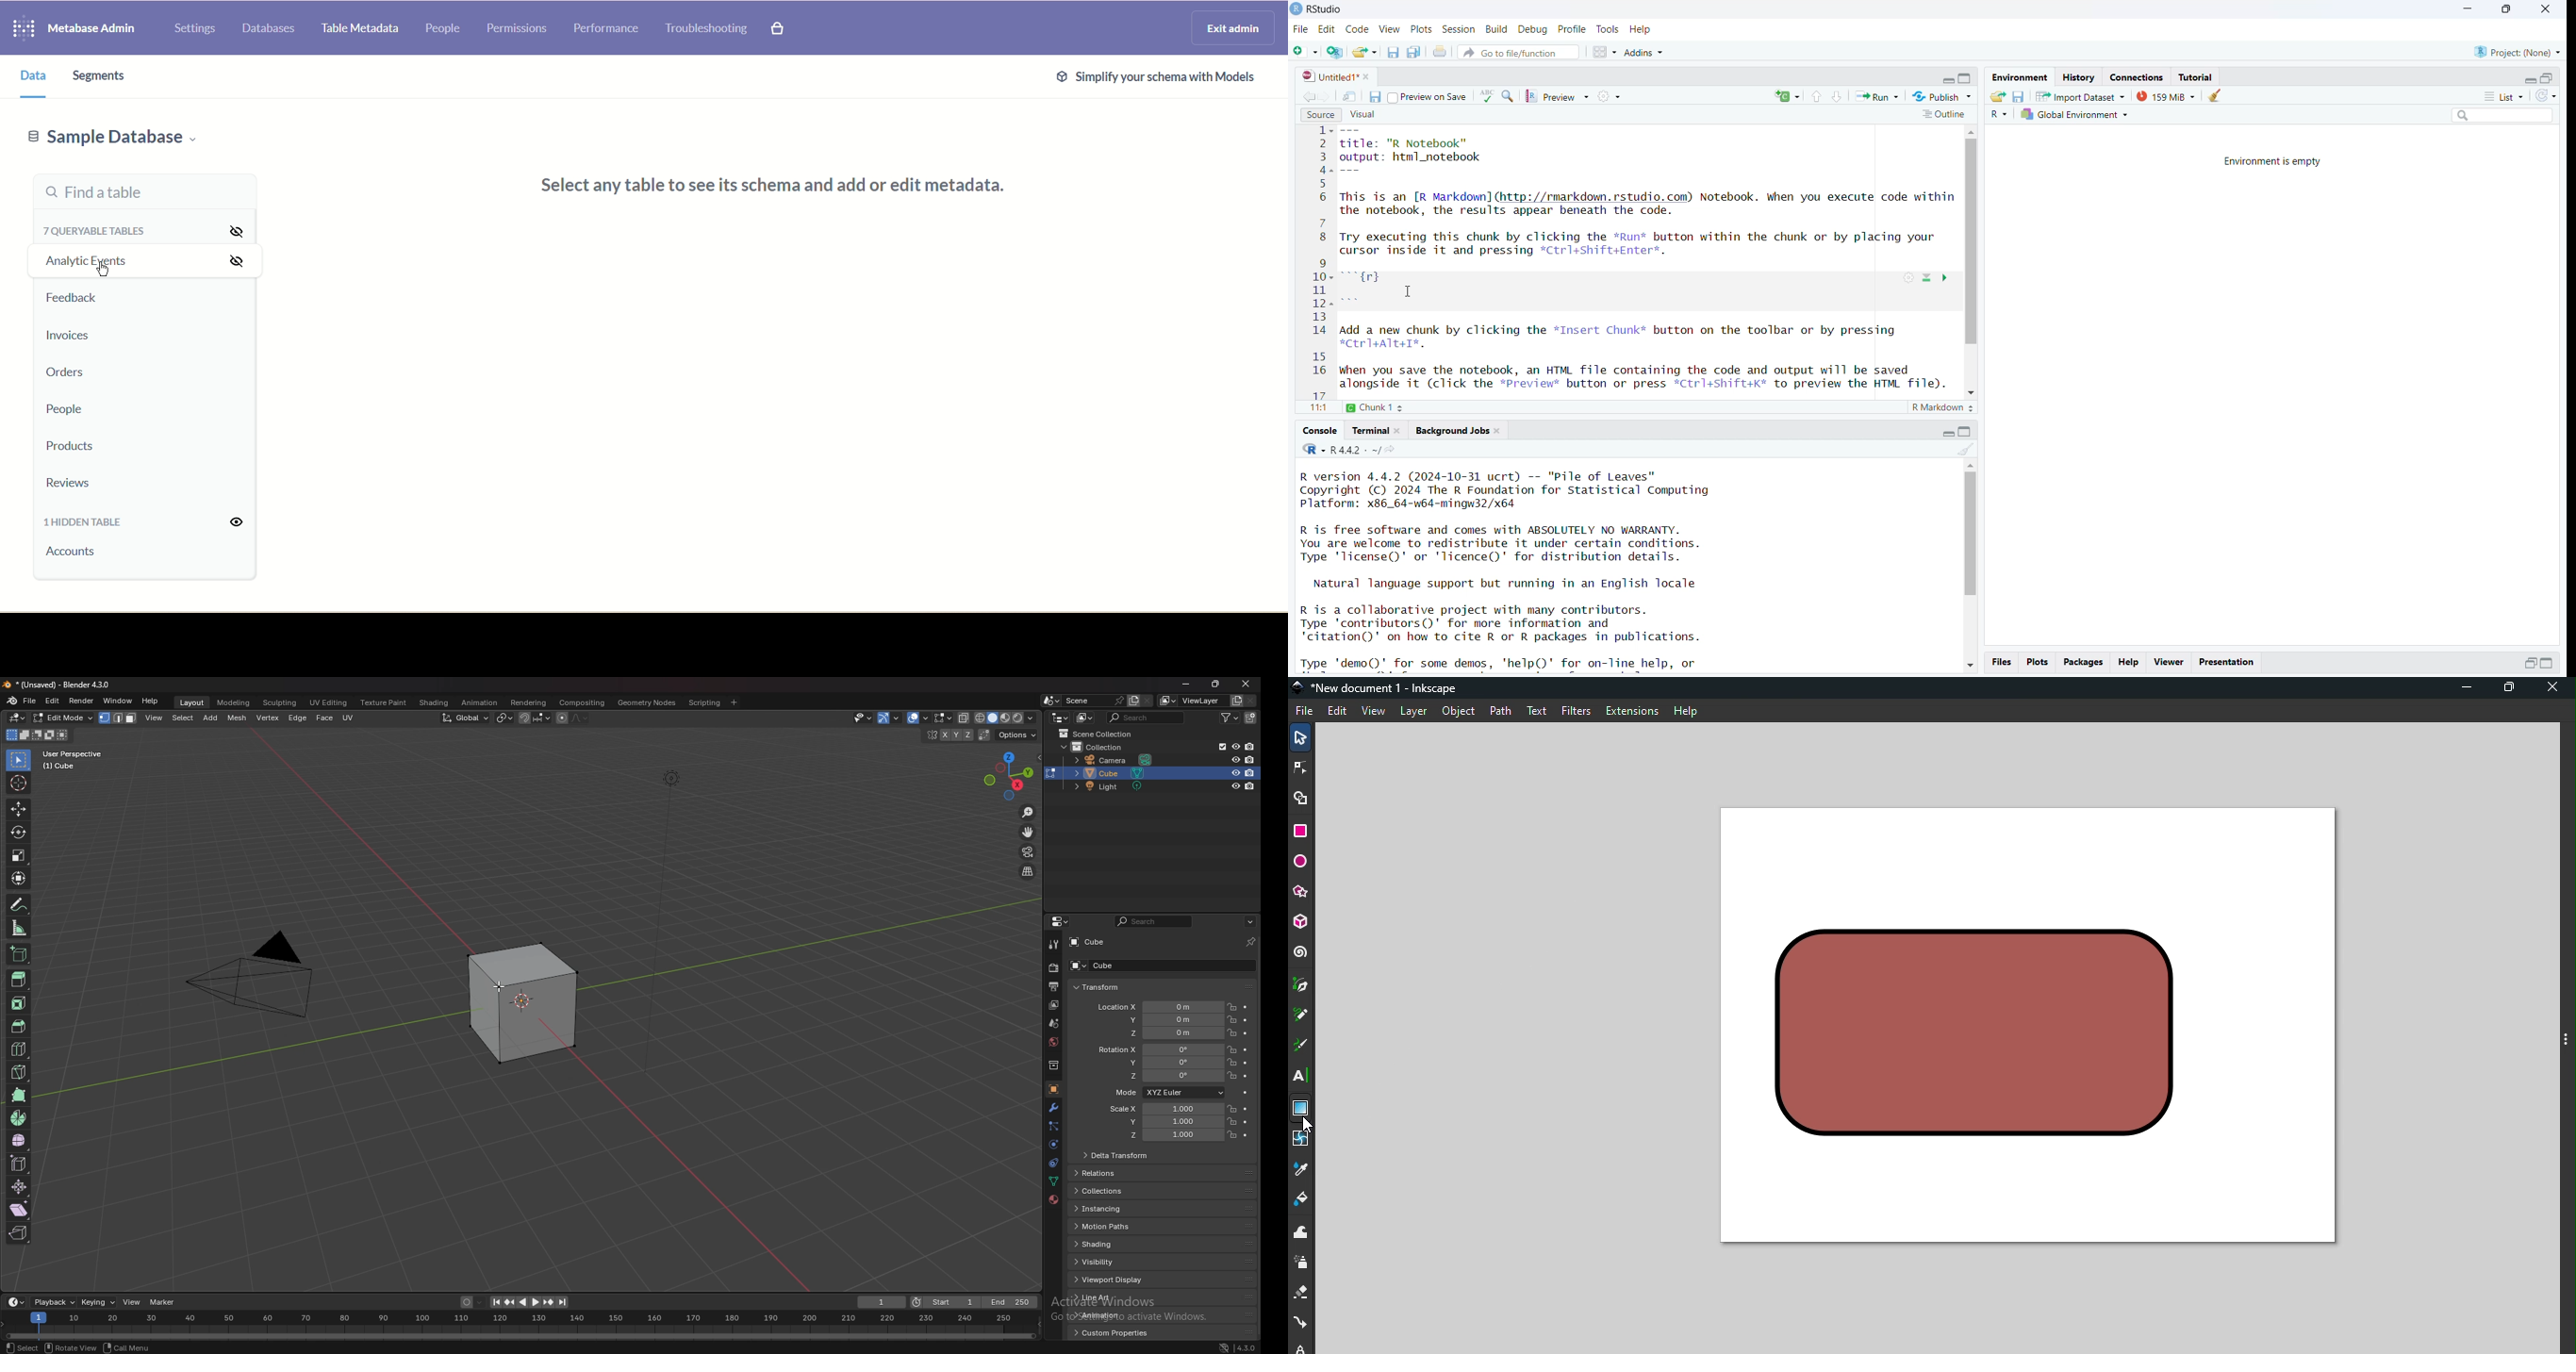 Image resolution: width=2576 pixels, height=1372 pixels. Describe the element at coordinates (584, 702) in the screenshot. I see `compositing` at that location.